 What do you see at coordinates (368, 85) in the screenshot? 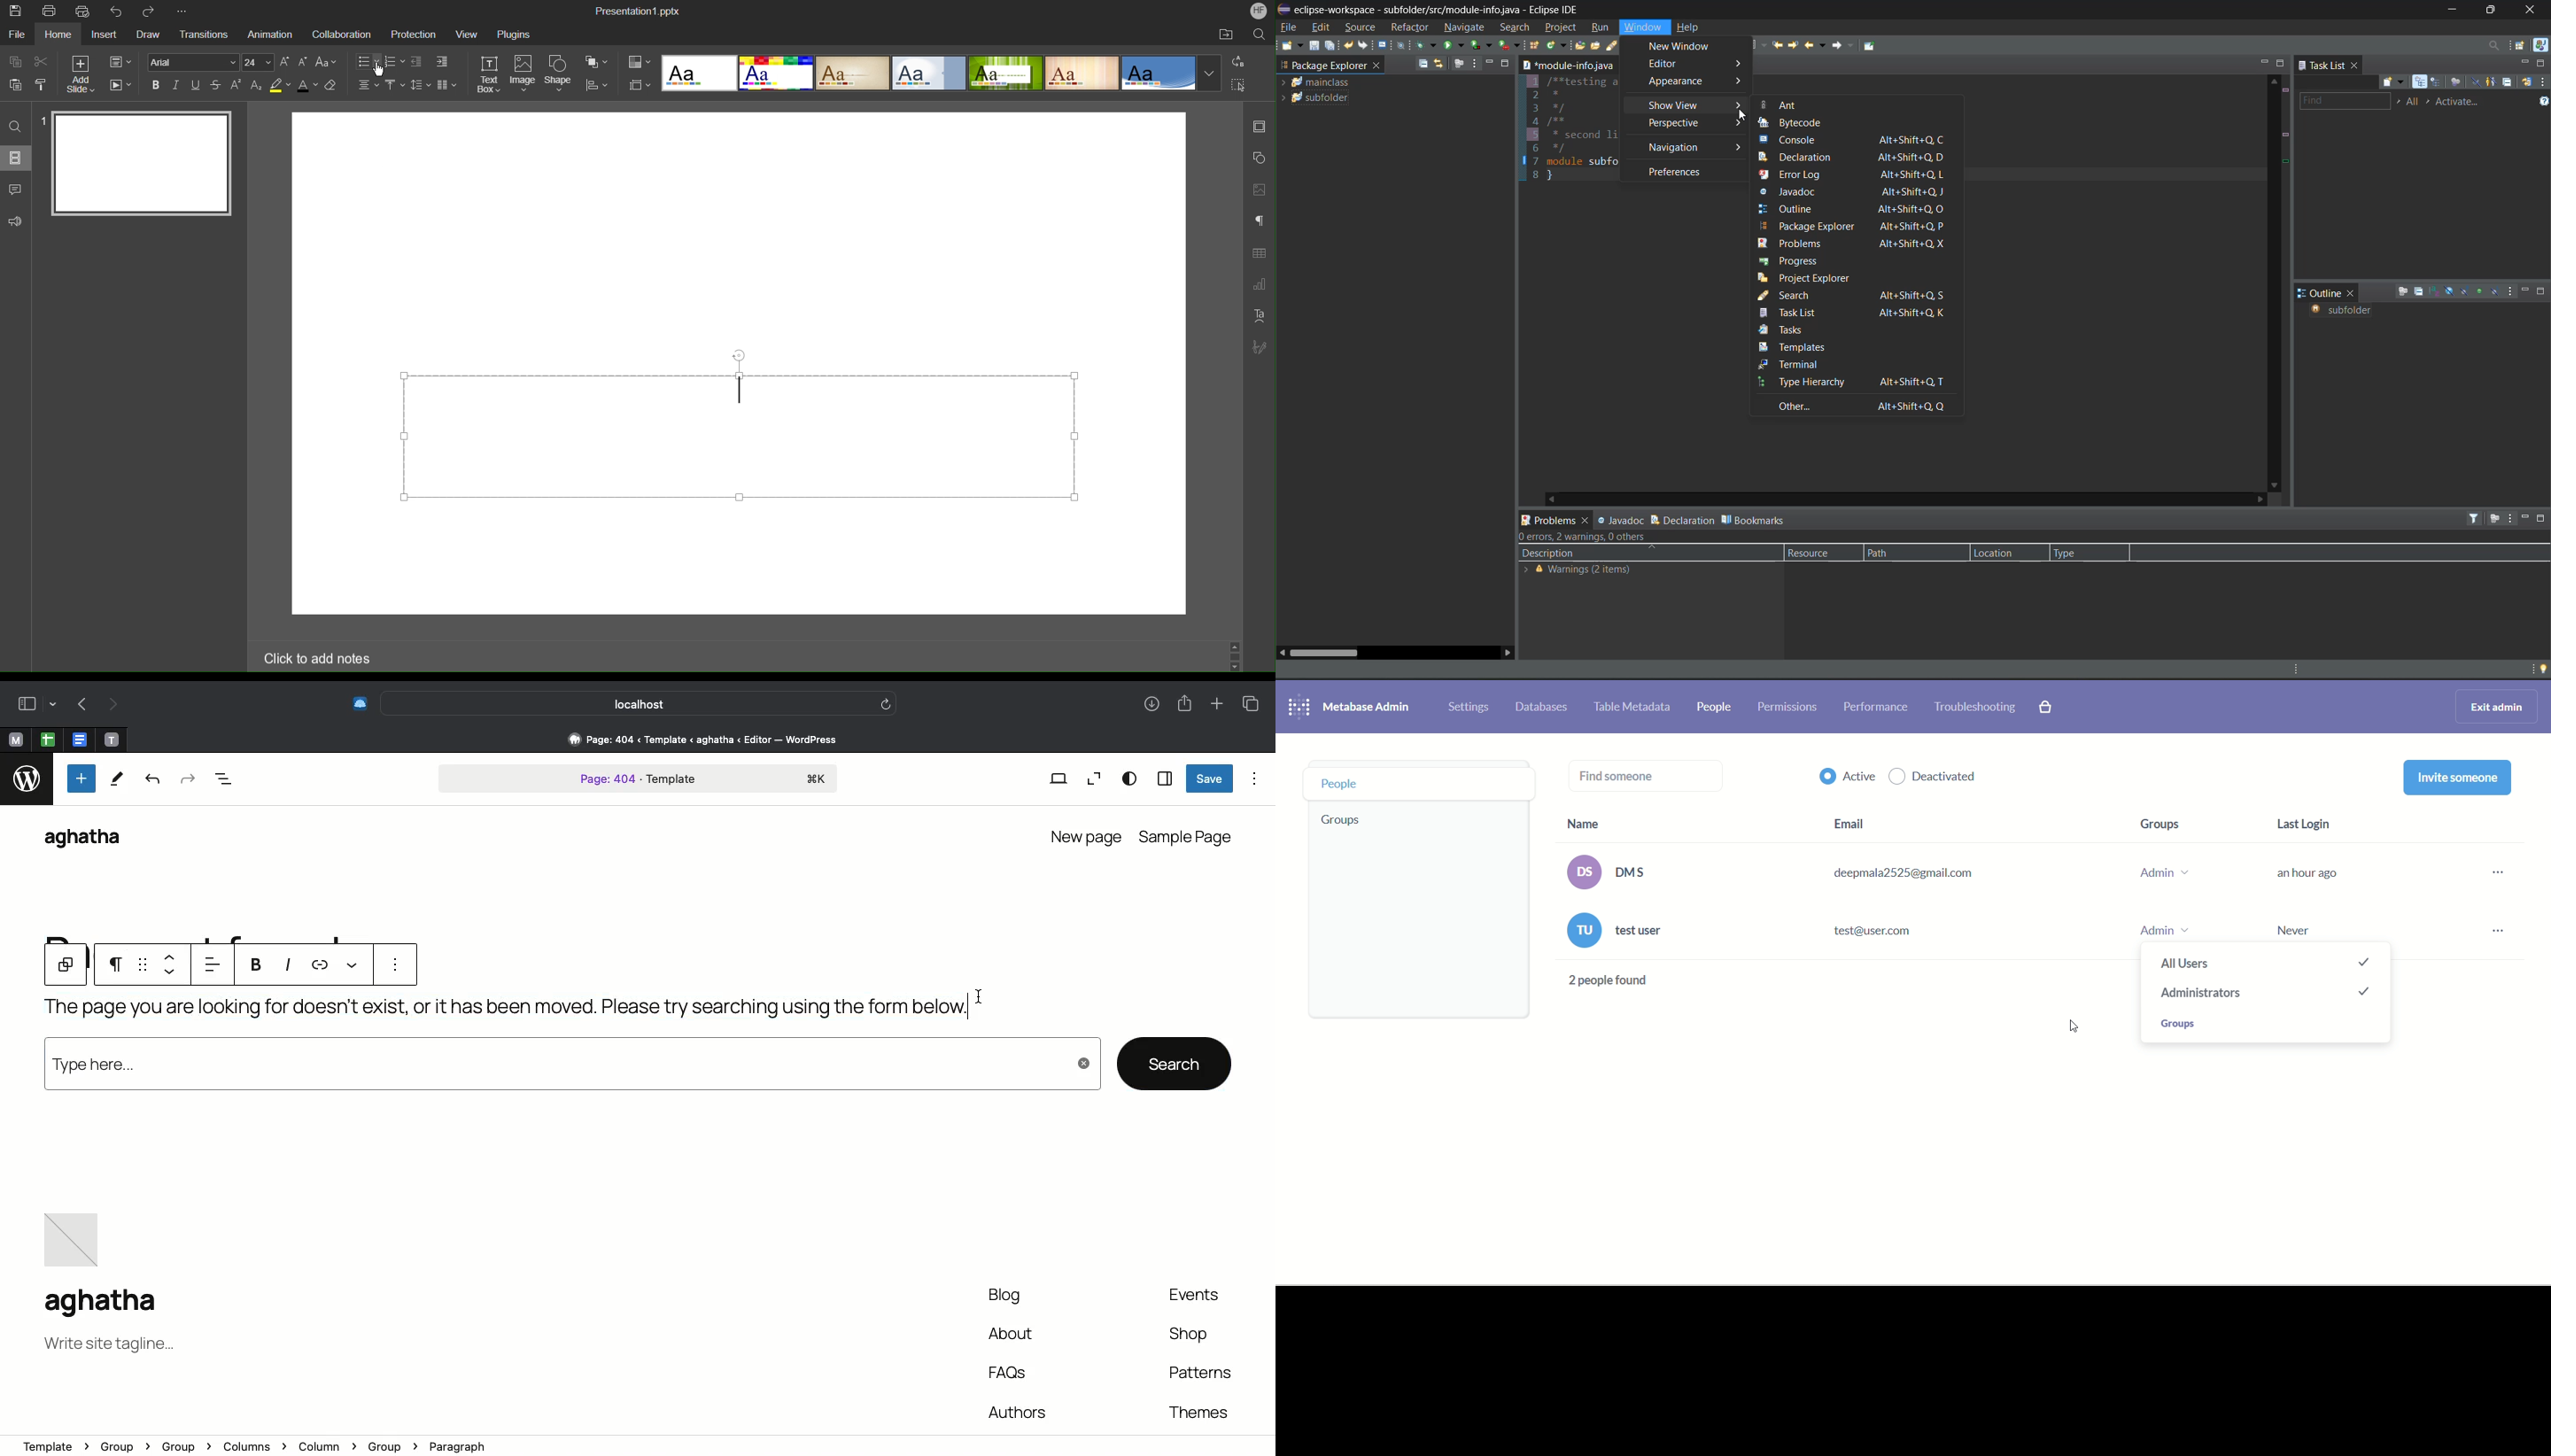
I see `Alignment` at bounding box center [368, 85].